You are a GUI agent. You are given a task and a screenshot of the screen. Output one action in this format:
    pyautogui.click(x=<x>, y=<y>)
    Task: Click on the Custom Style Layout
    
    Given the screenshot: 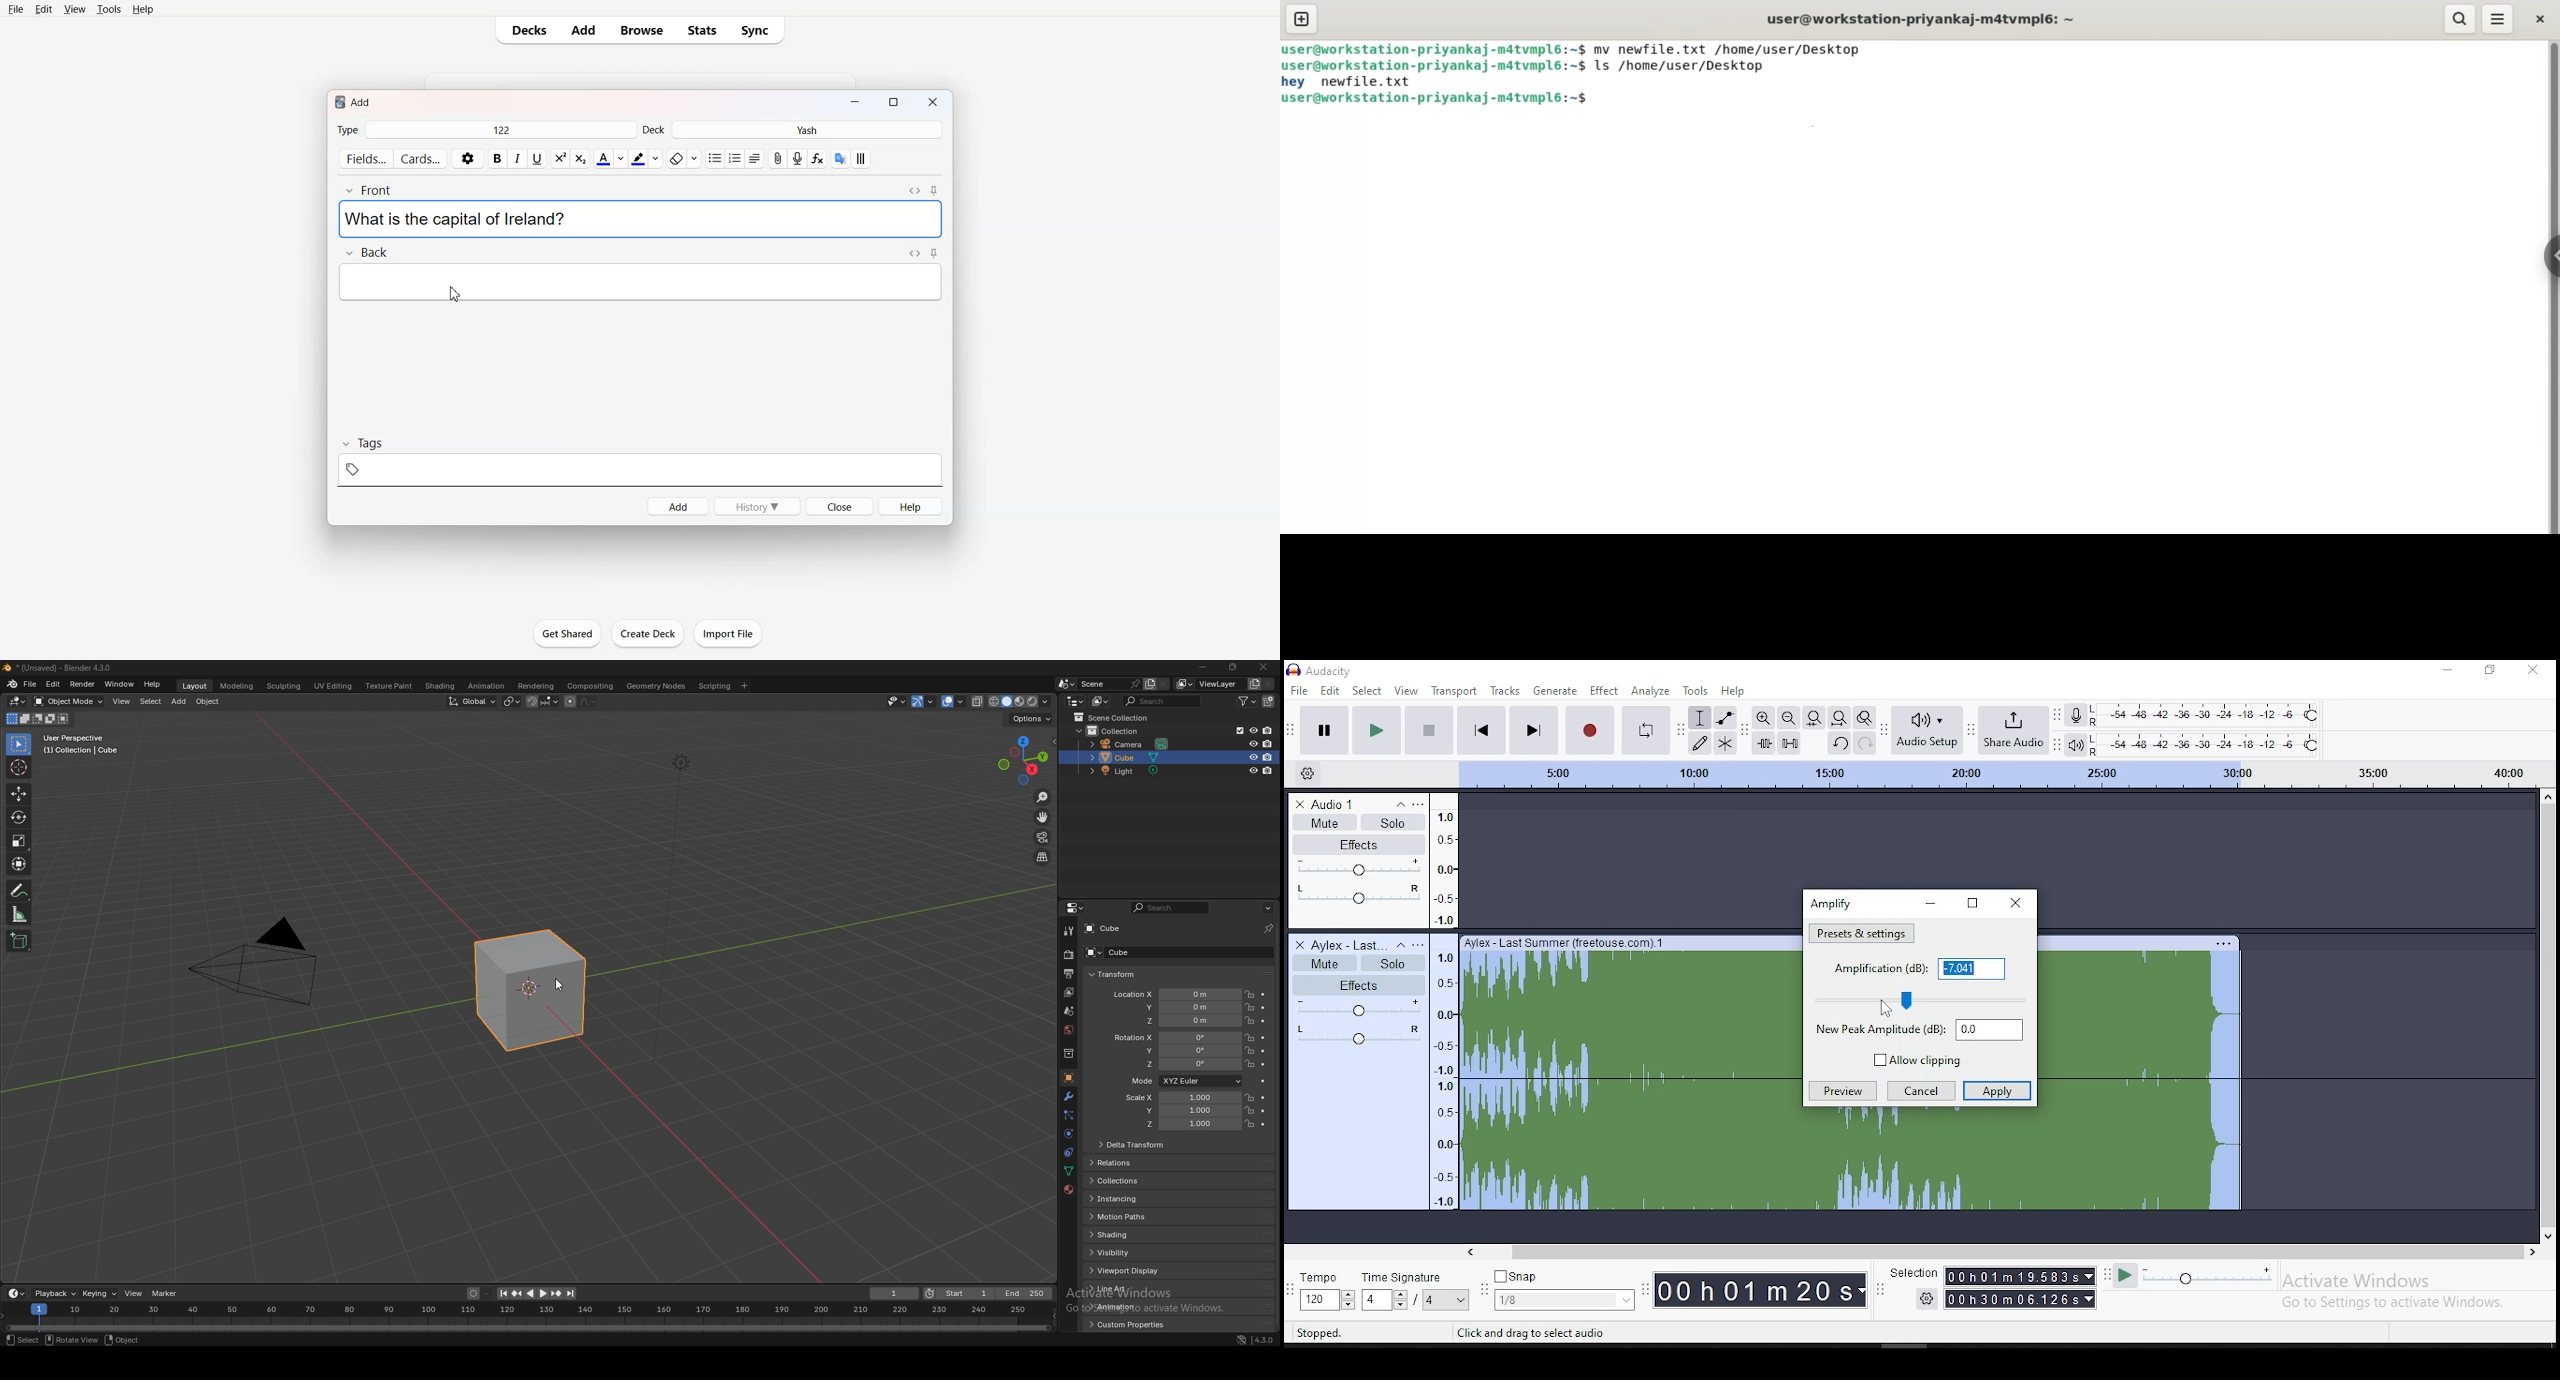 What is the action you would take?
    pyautogui.click(x=861, y=159)
    